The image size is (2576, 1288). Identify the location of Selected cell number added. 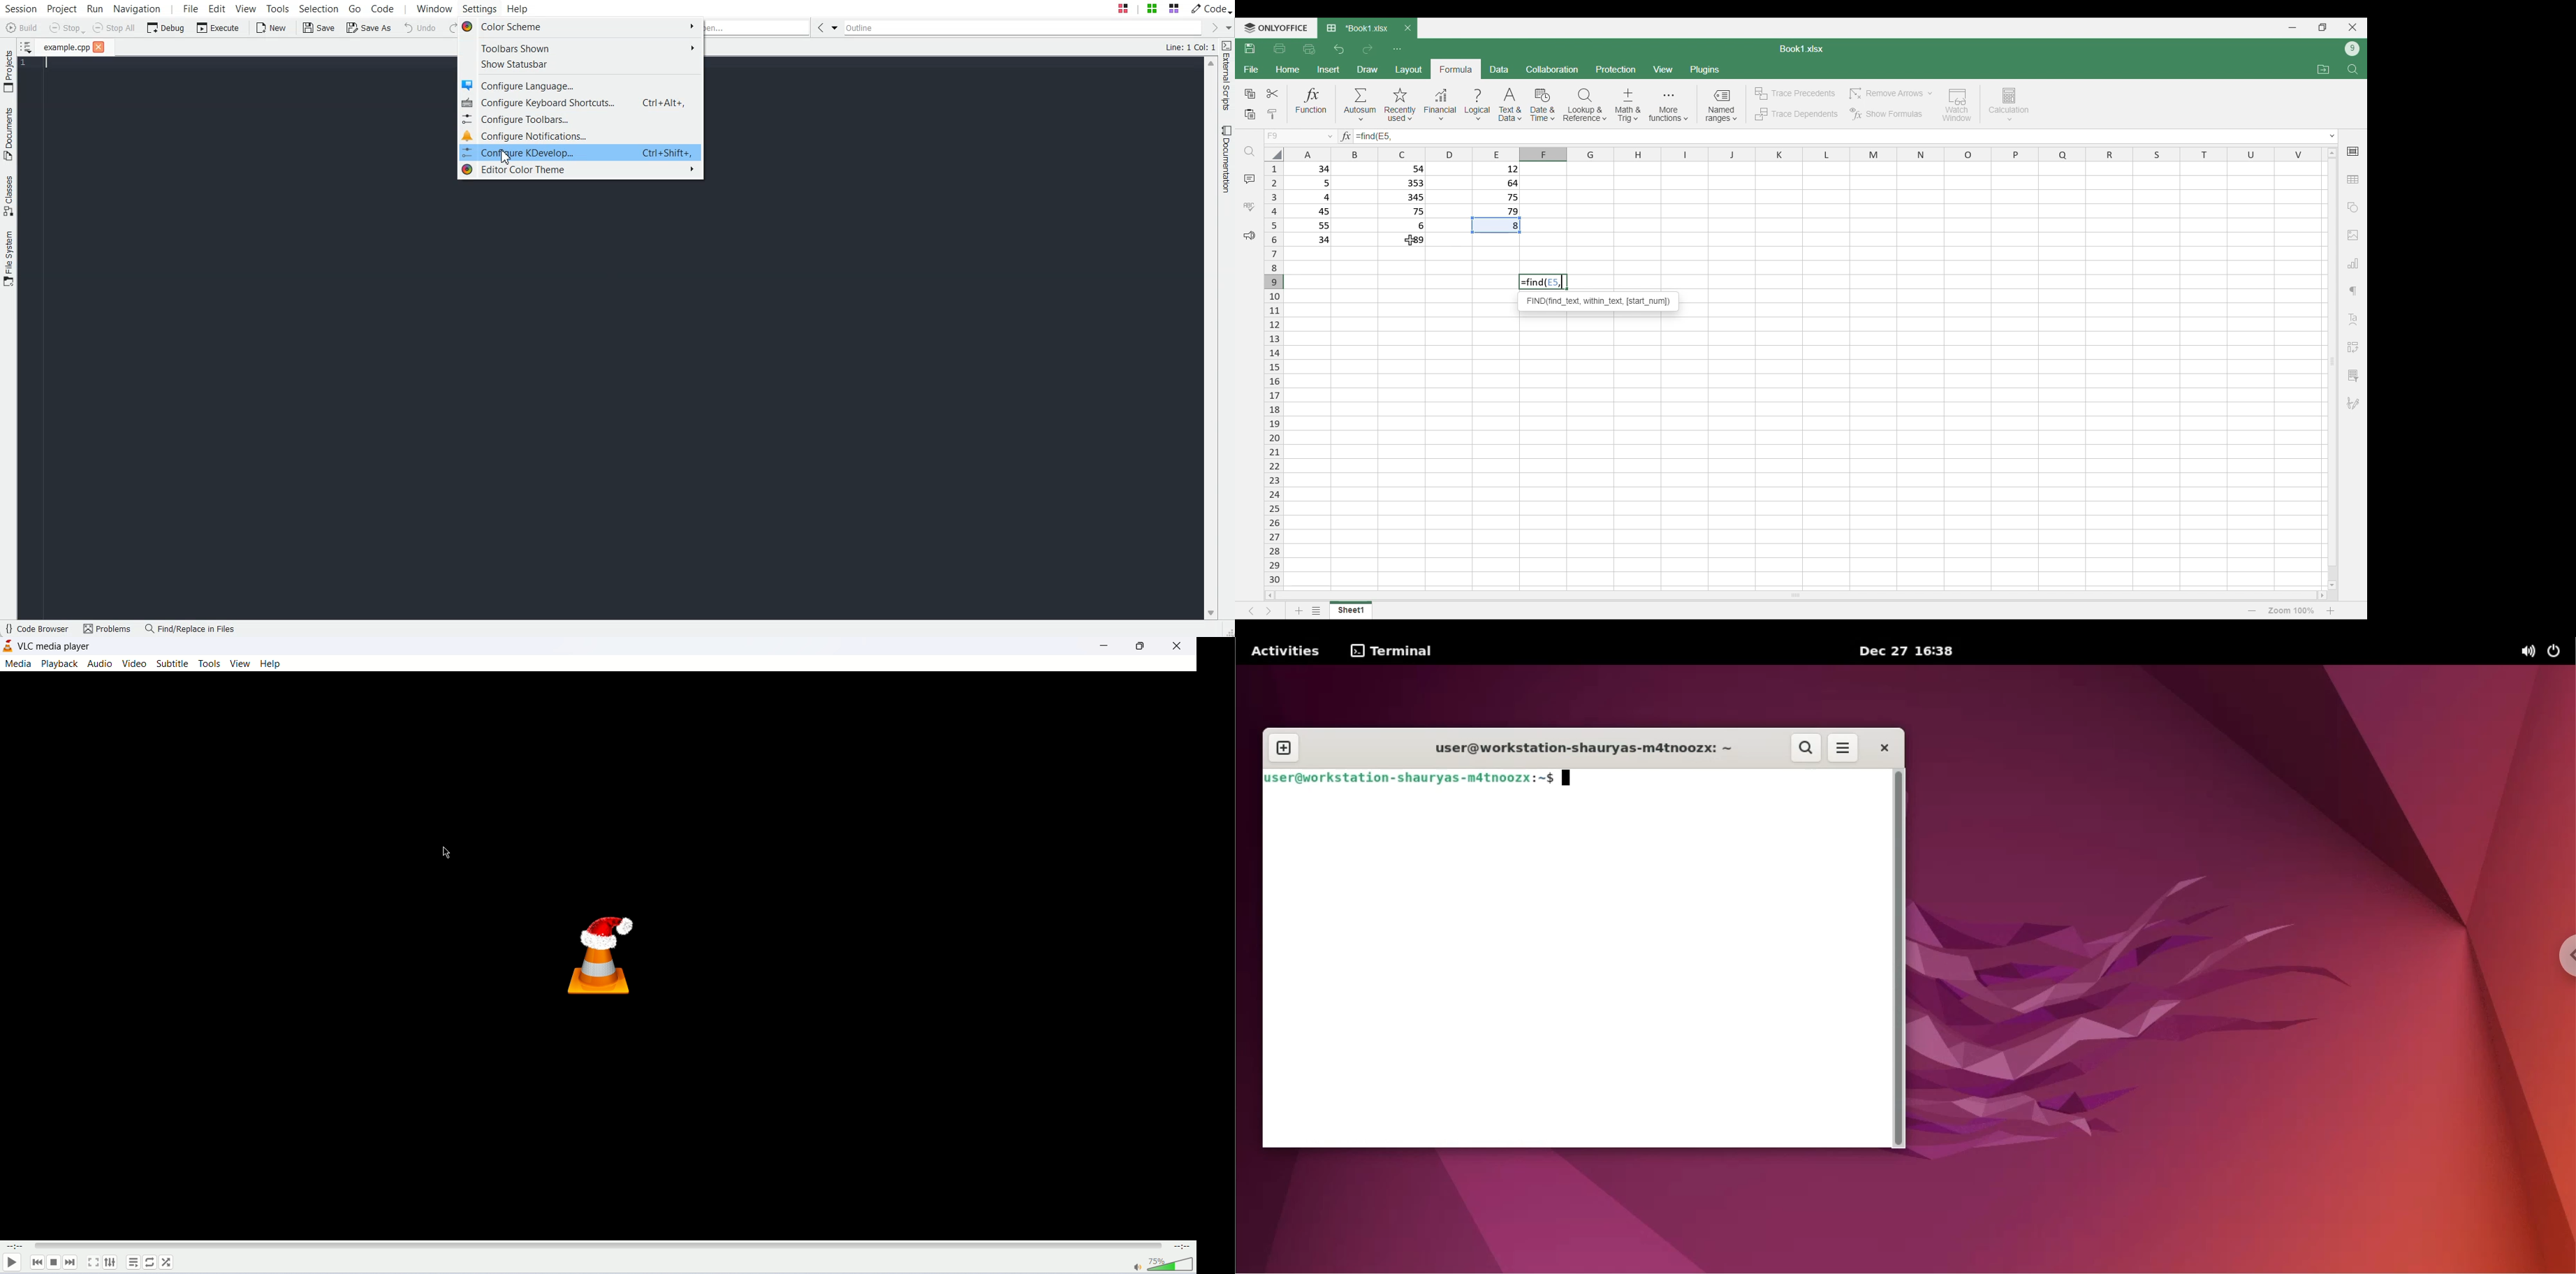
(1384, 136).